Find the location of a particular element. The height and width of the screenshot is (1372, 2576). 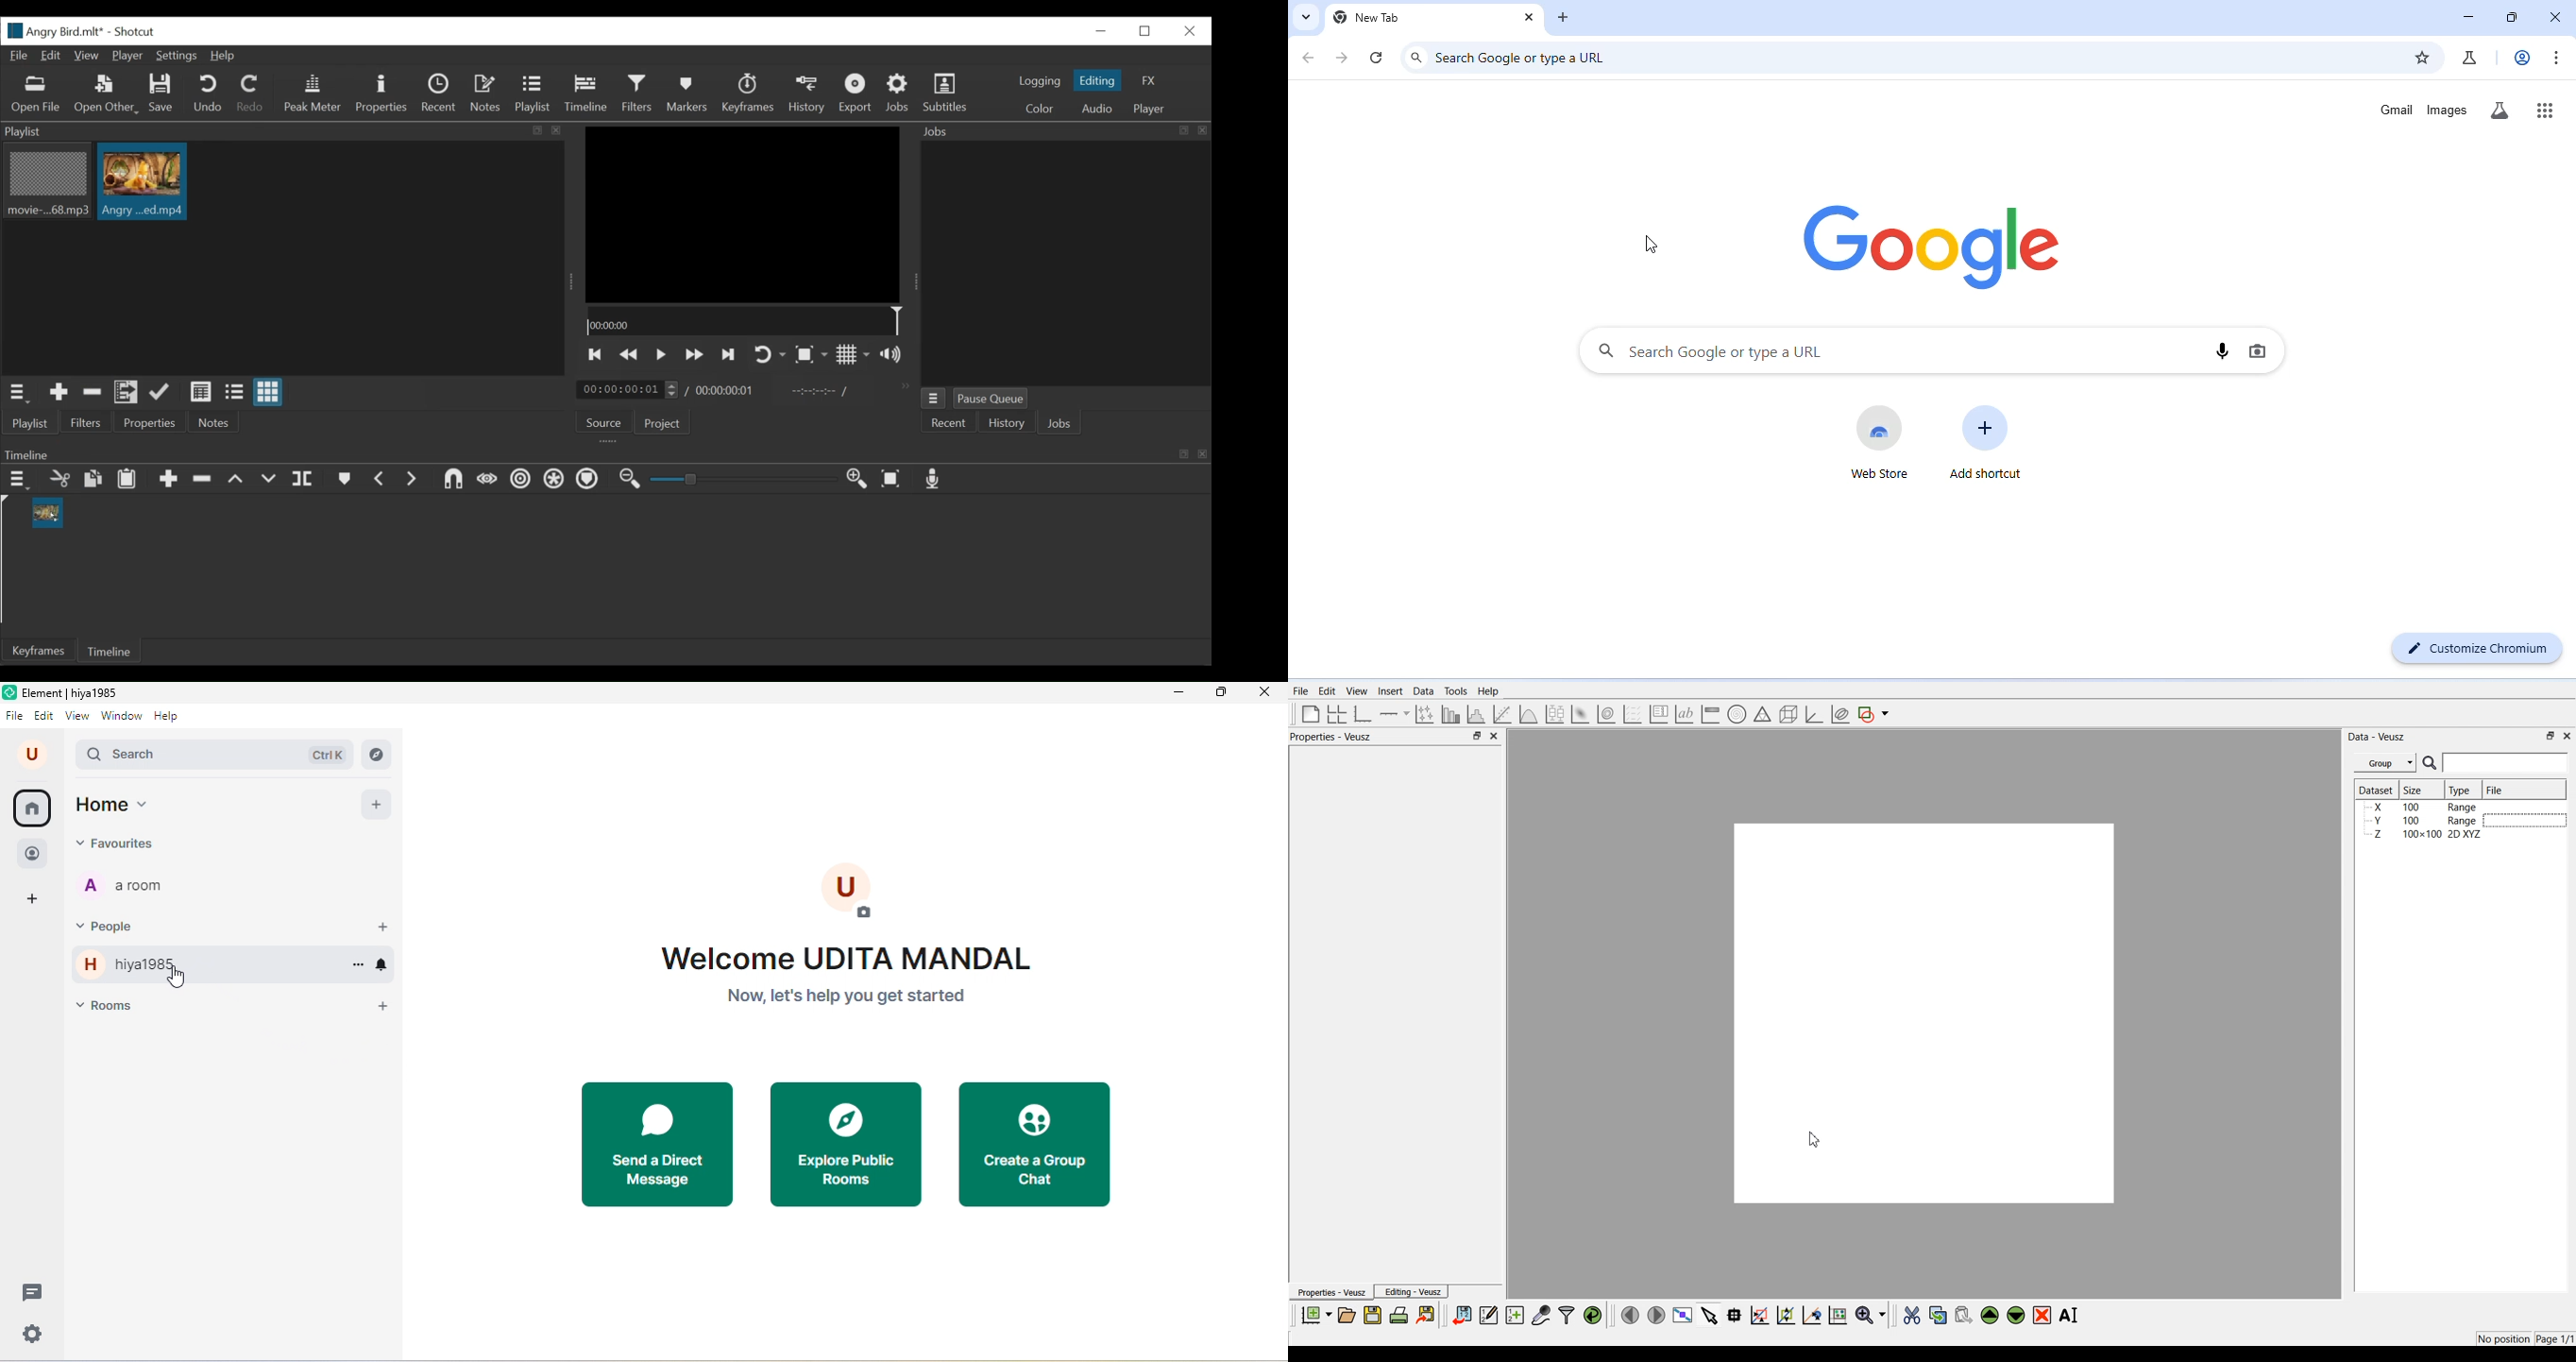

History is located at coordinates (807, 95).